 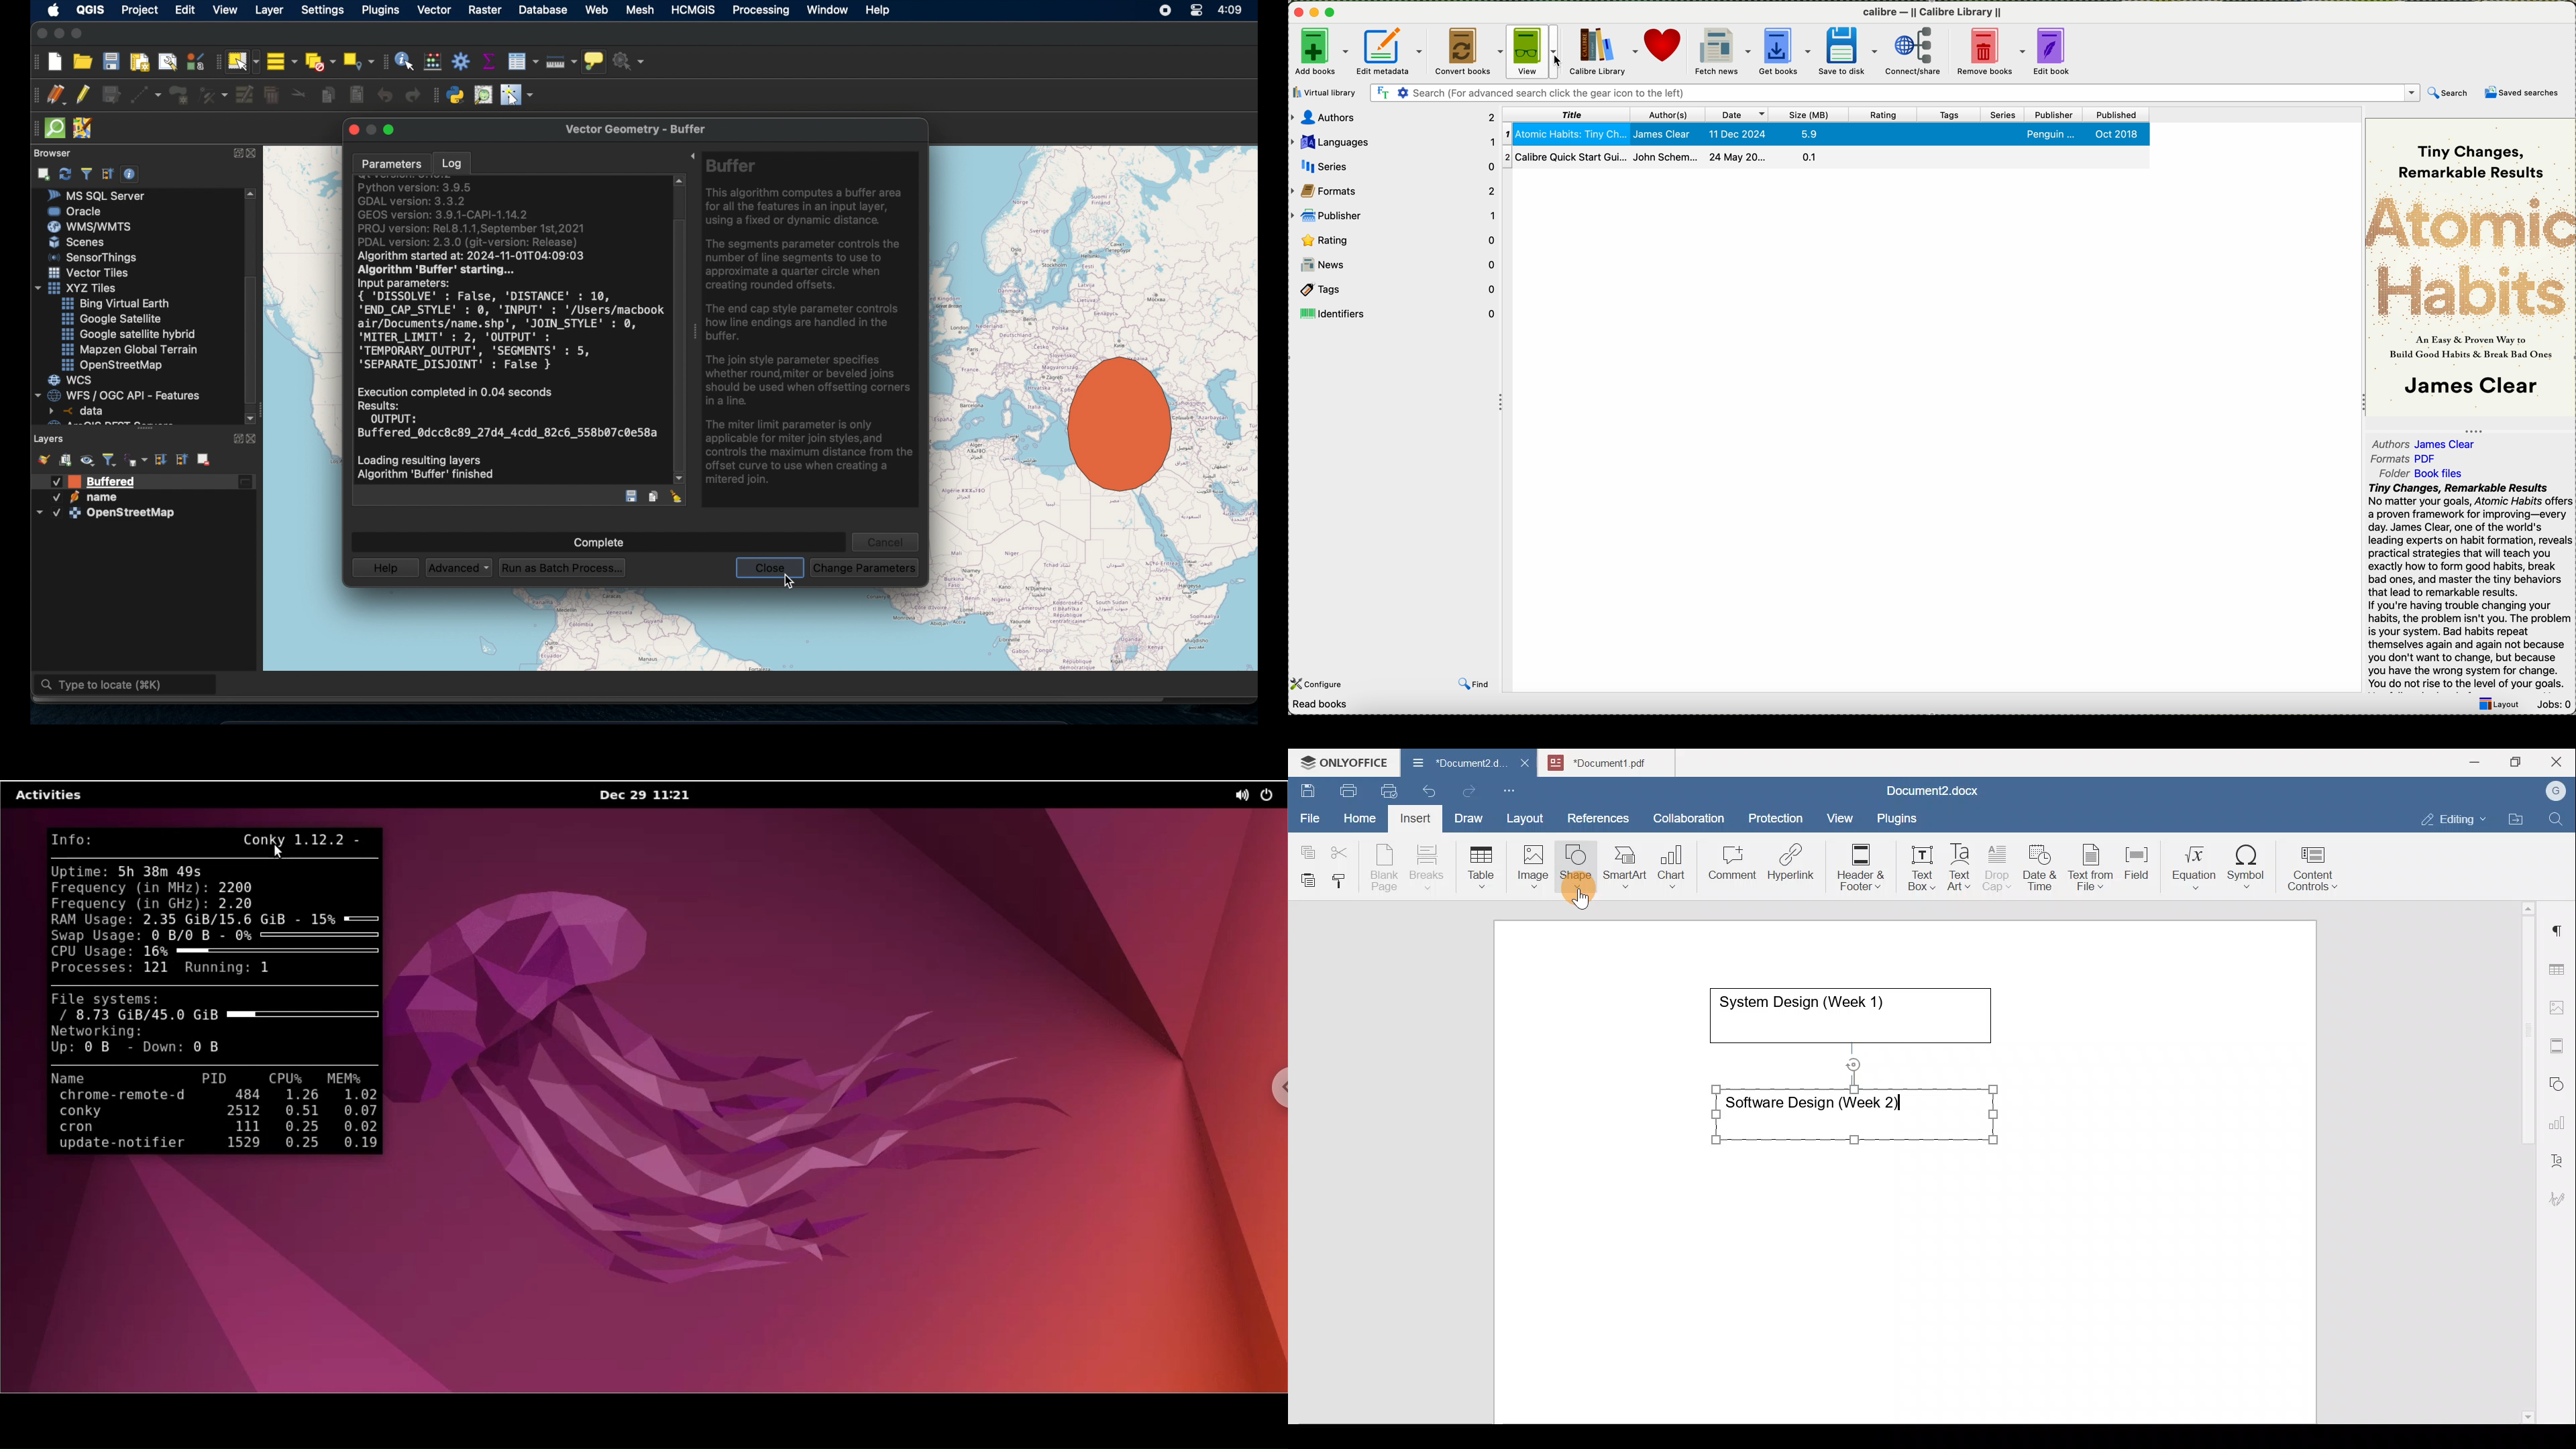 I want to click on Protection, so click(x=1780, y=816).